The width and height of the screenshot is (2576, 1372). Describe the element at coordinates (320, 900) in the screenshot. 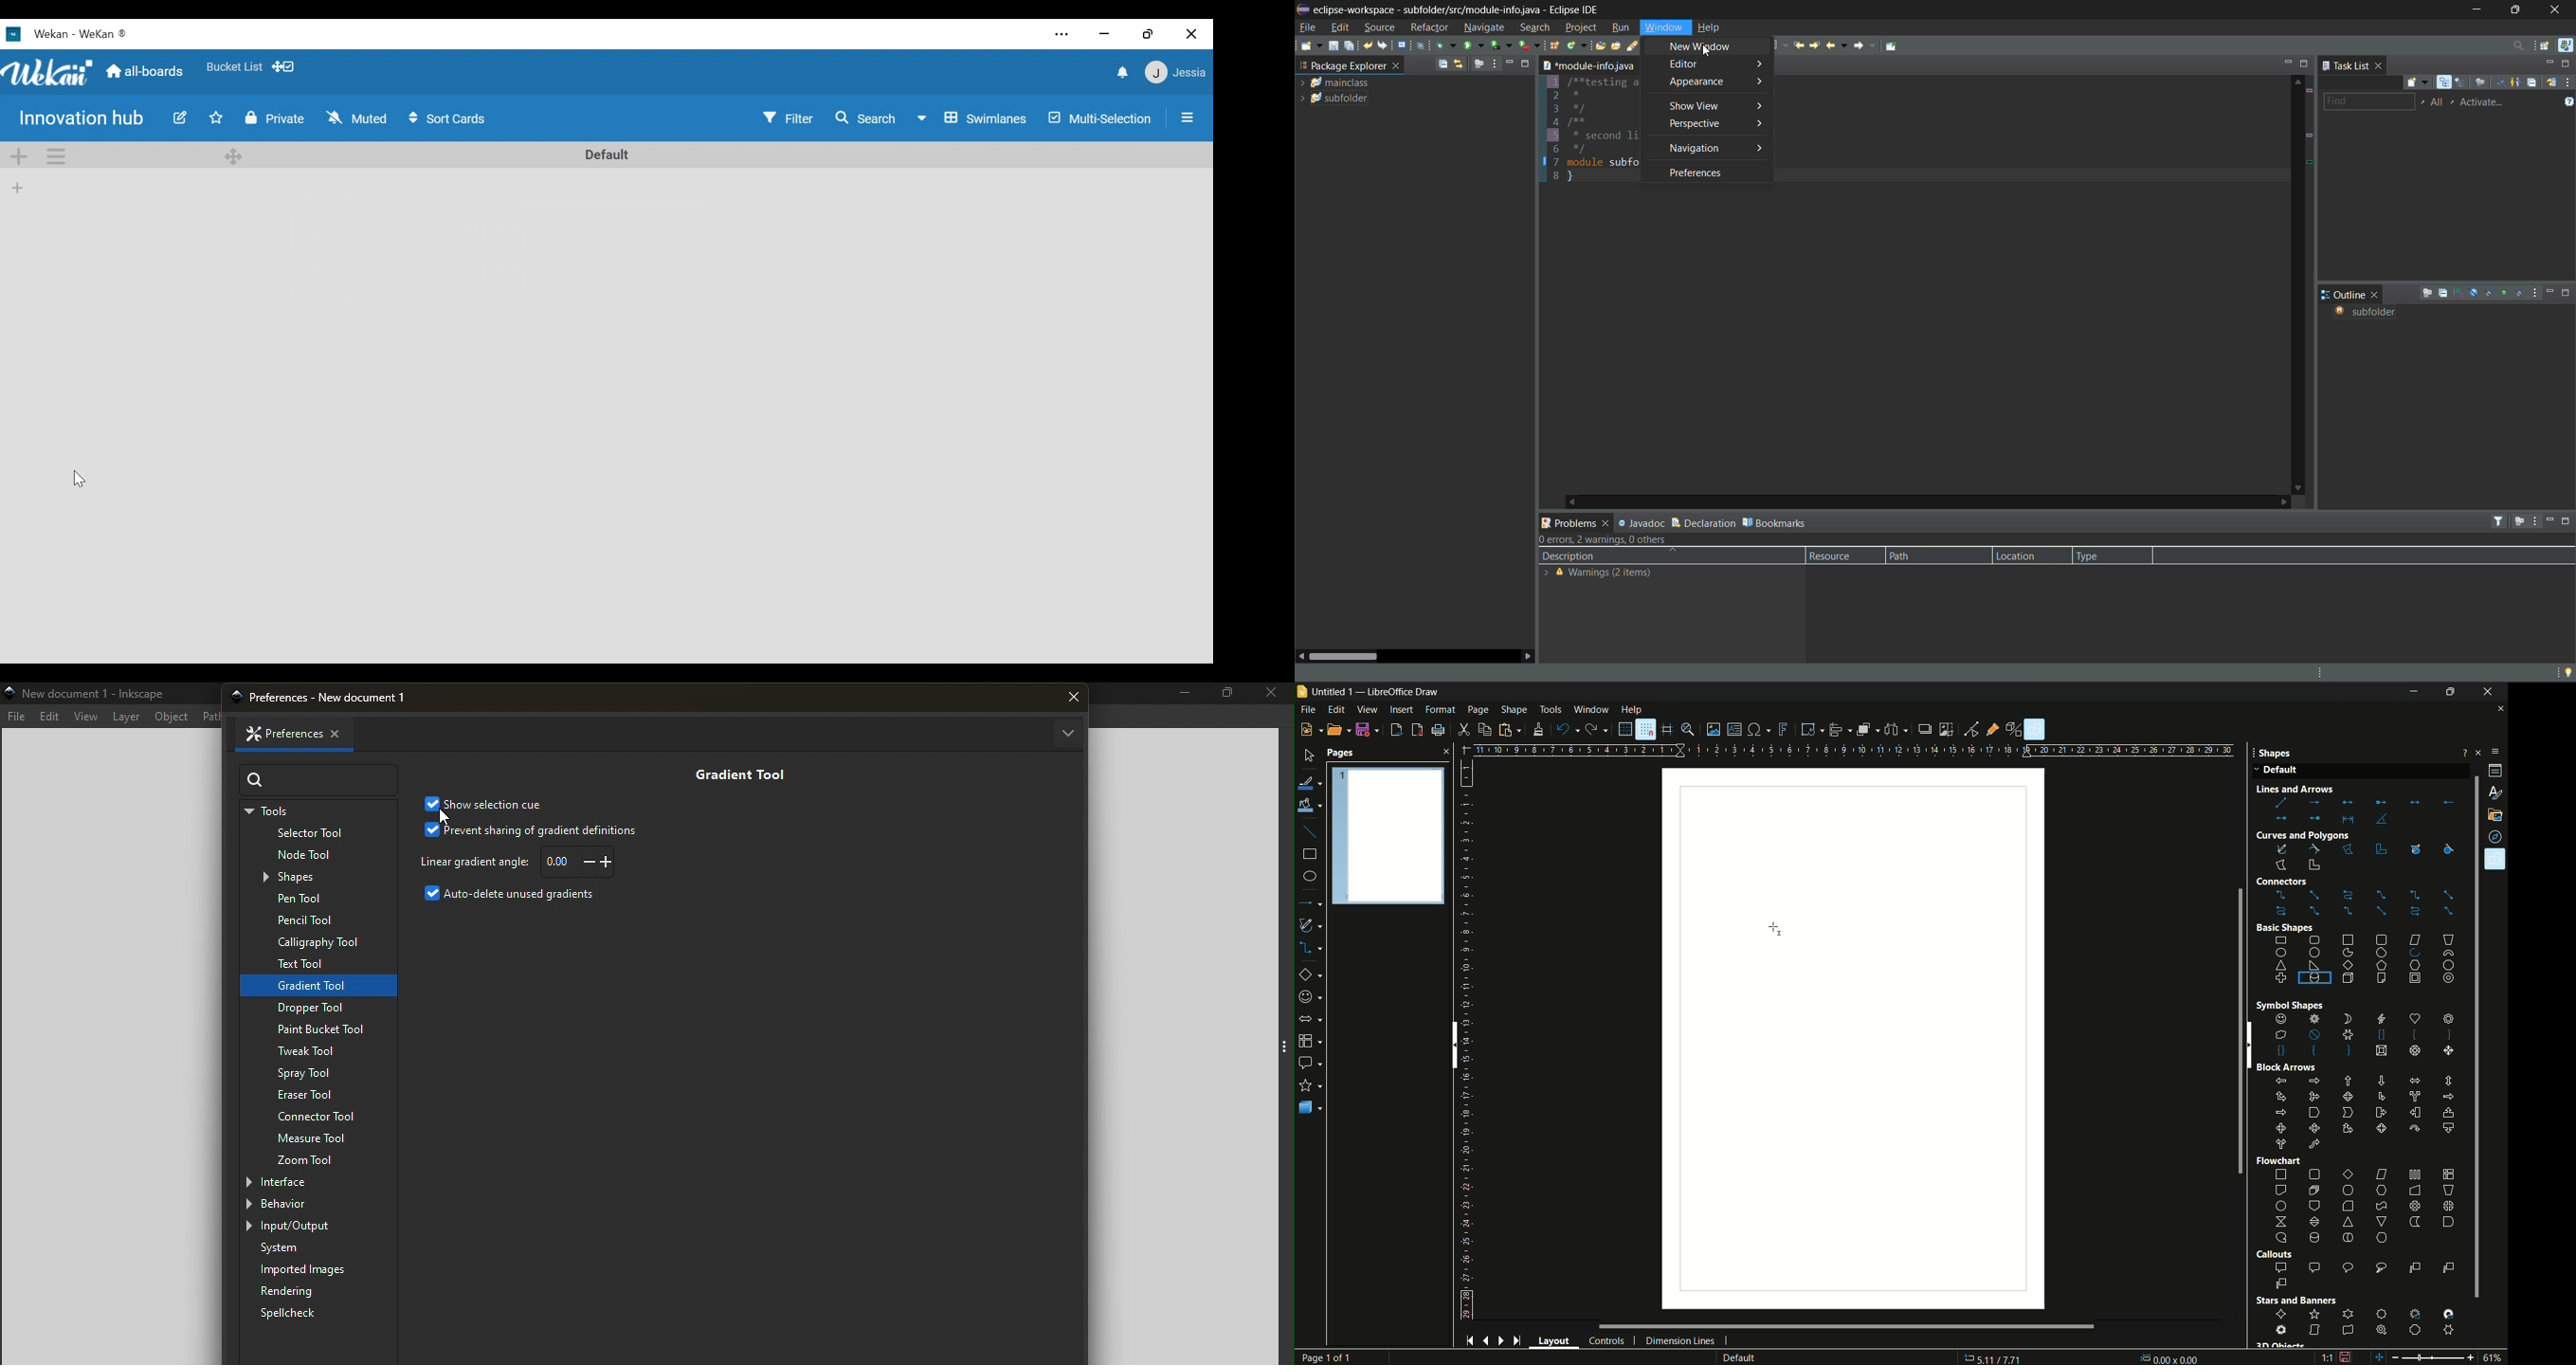

I see `Pen tool` at that location.